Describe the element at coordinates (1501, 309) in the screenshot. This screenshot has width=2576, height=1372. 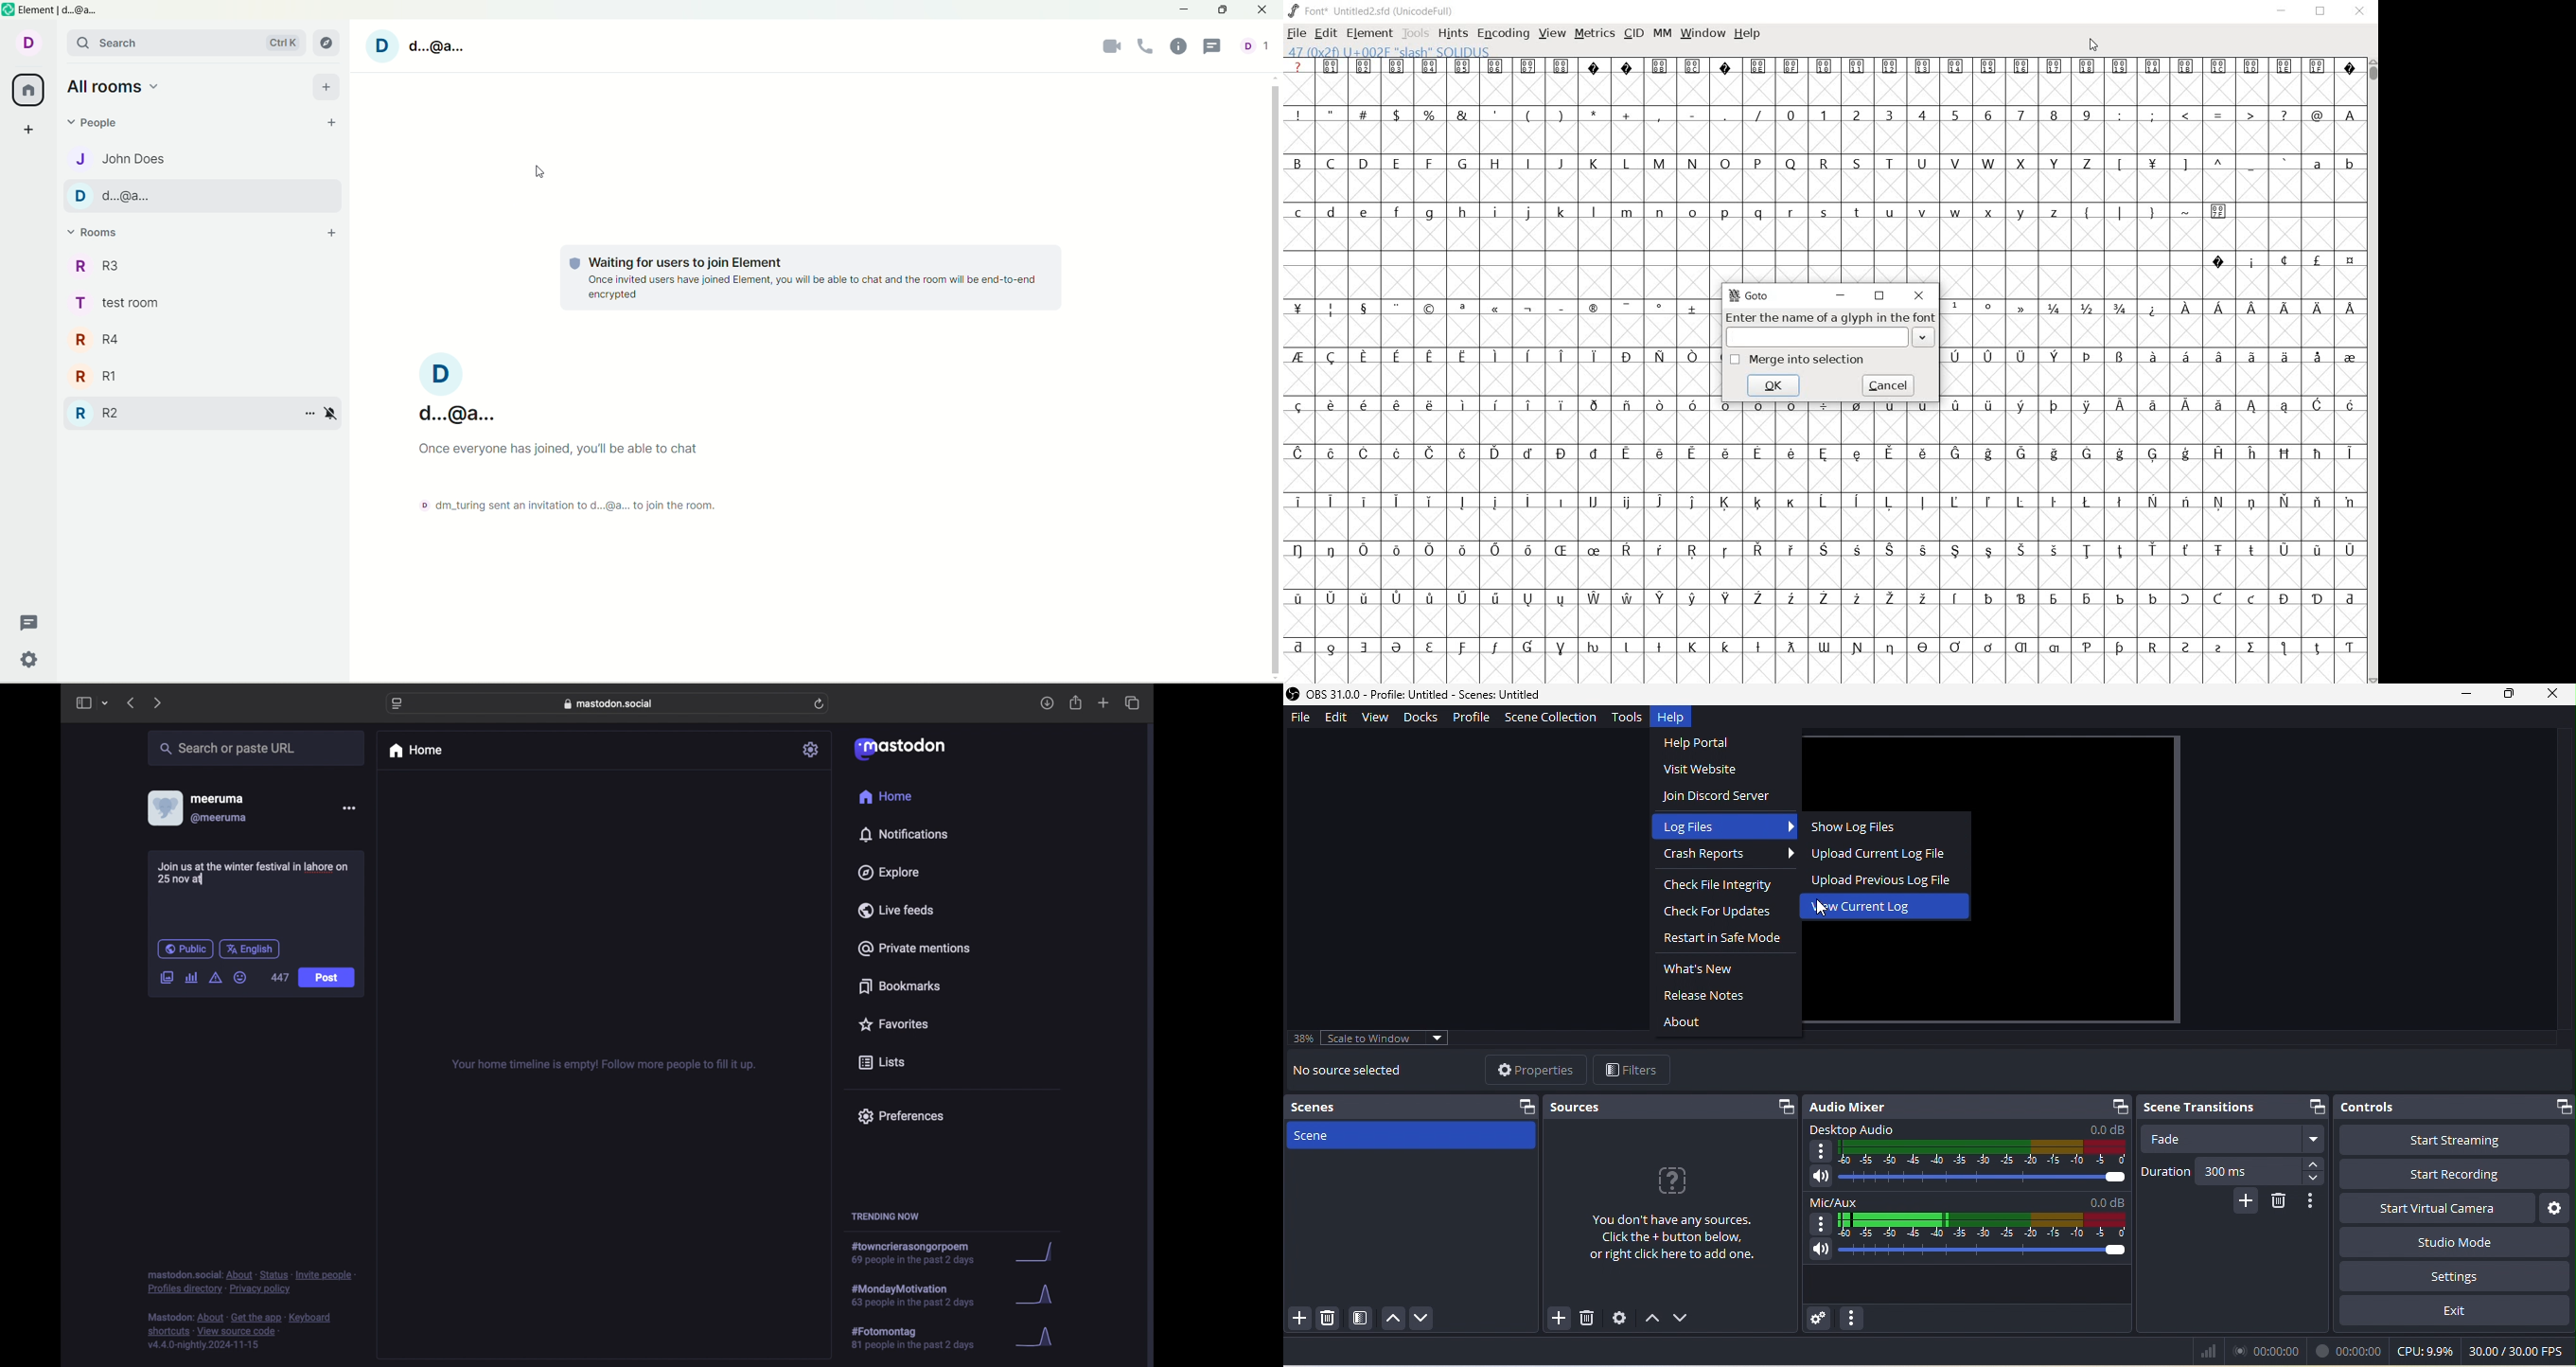
I see `symbols` at that location.